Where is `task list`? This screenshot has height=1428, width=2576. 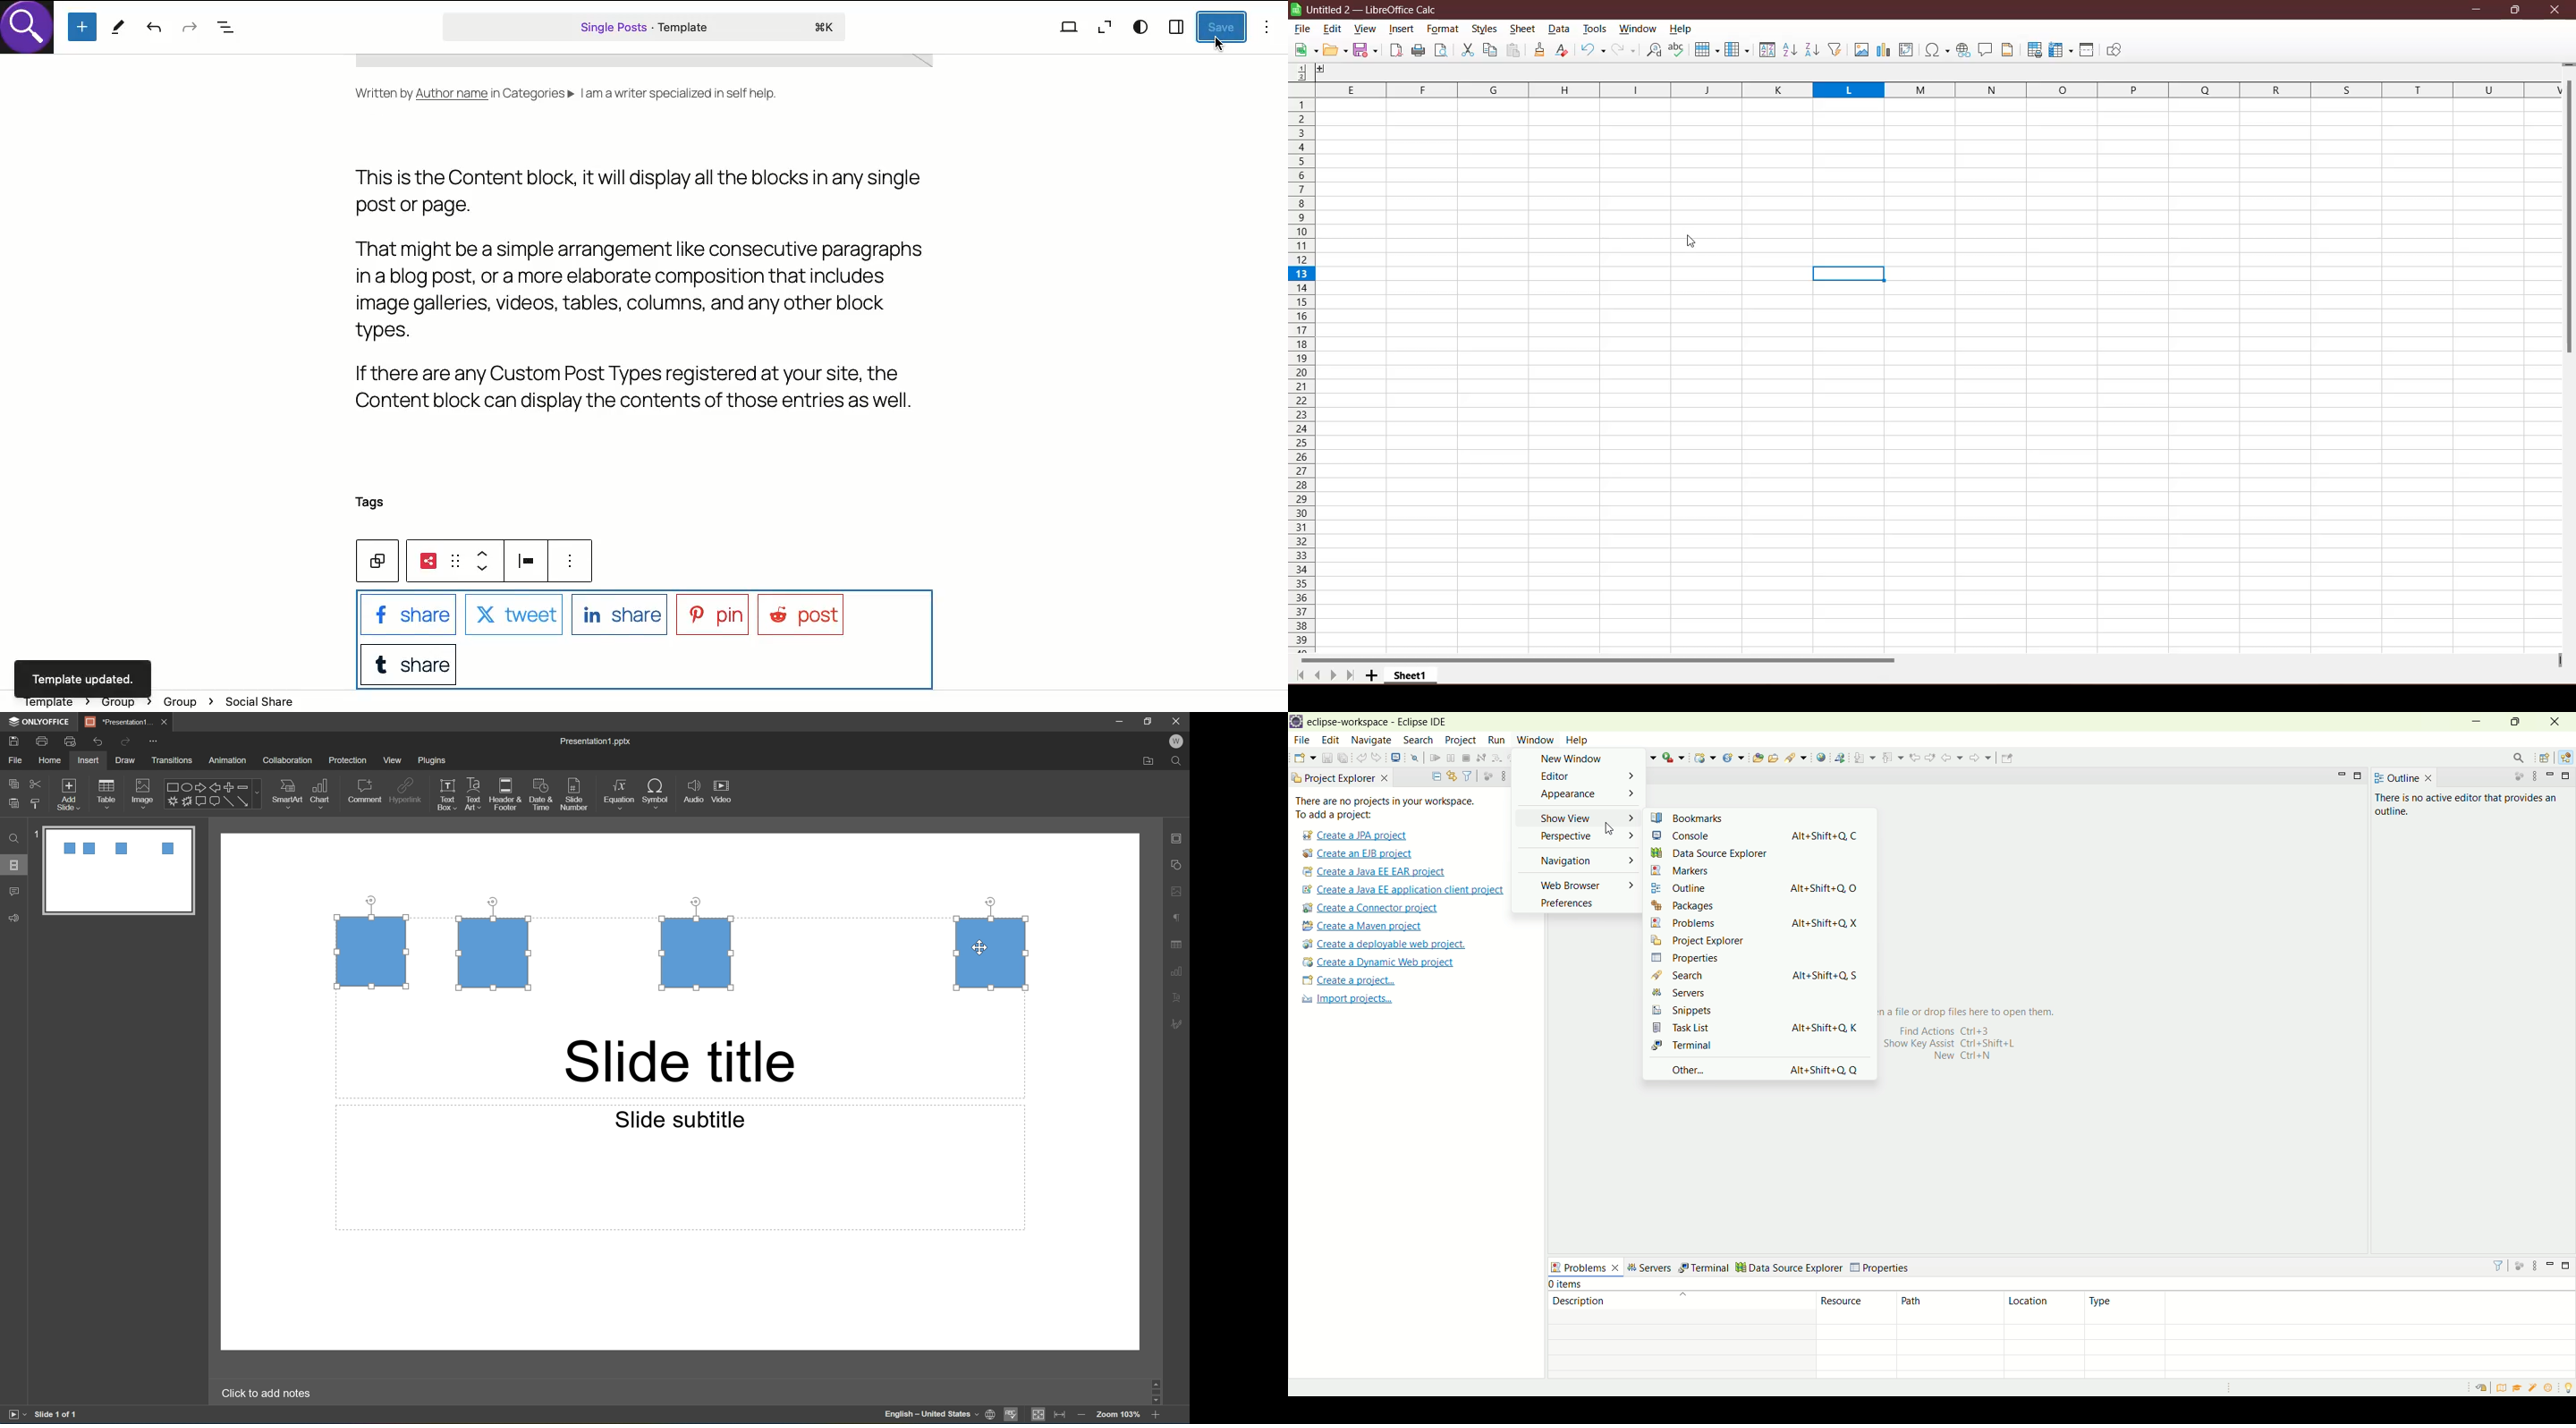 task list is located at coordinates (1716, 1028).